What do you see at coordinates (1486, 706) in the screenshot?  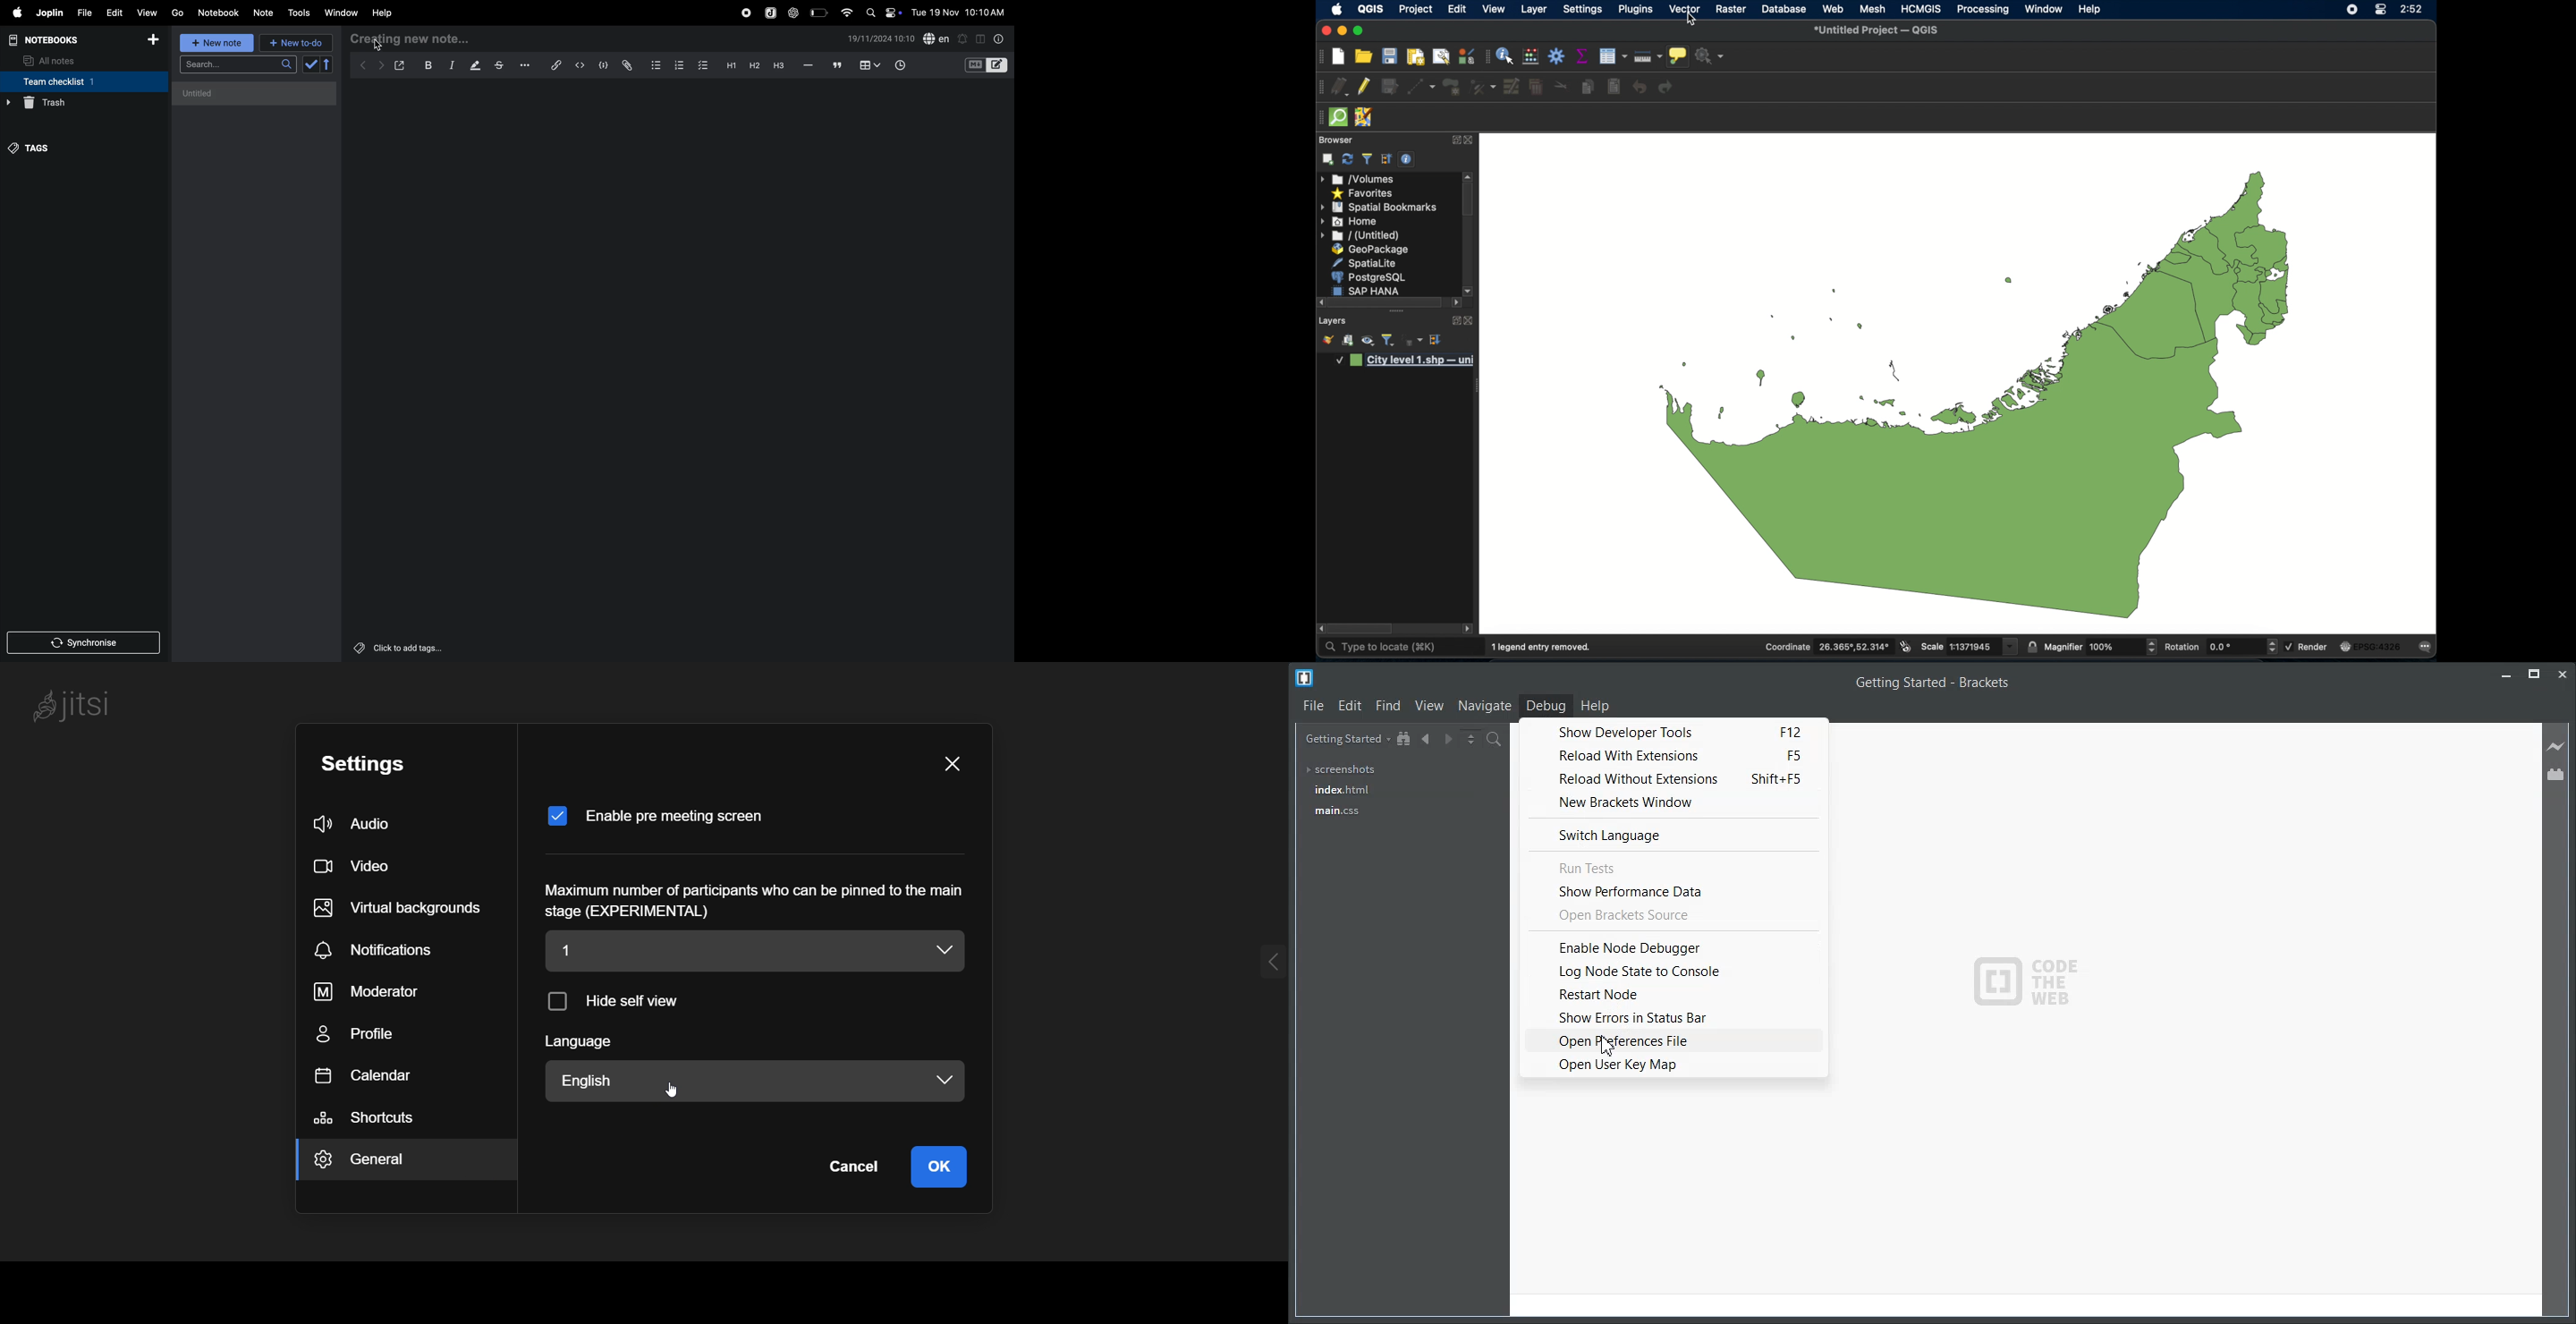 I see `Navigate` at bounding box center [1486, 706].